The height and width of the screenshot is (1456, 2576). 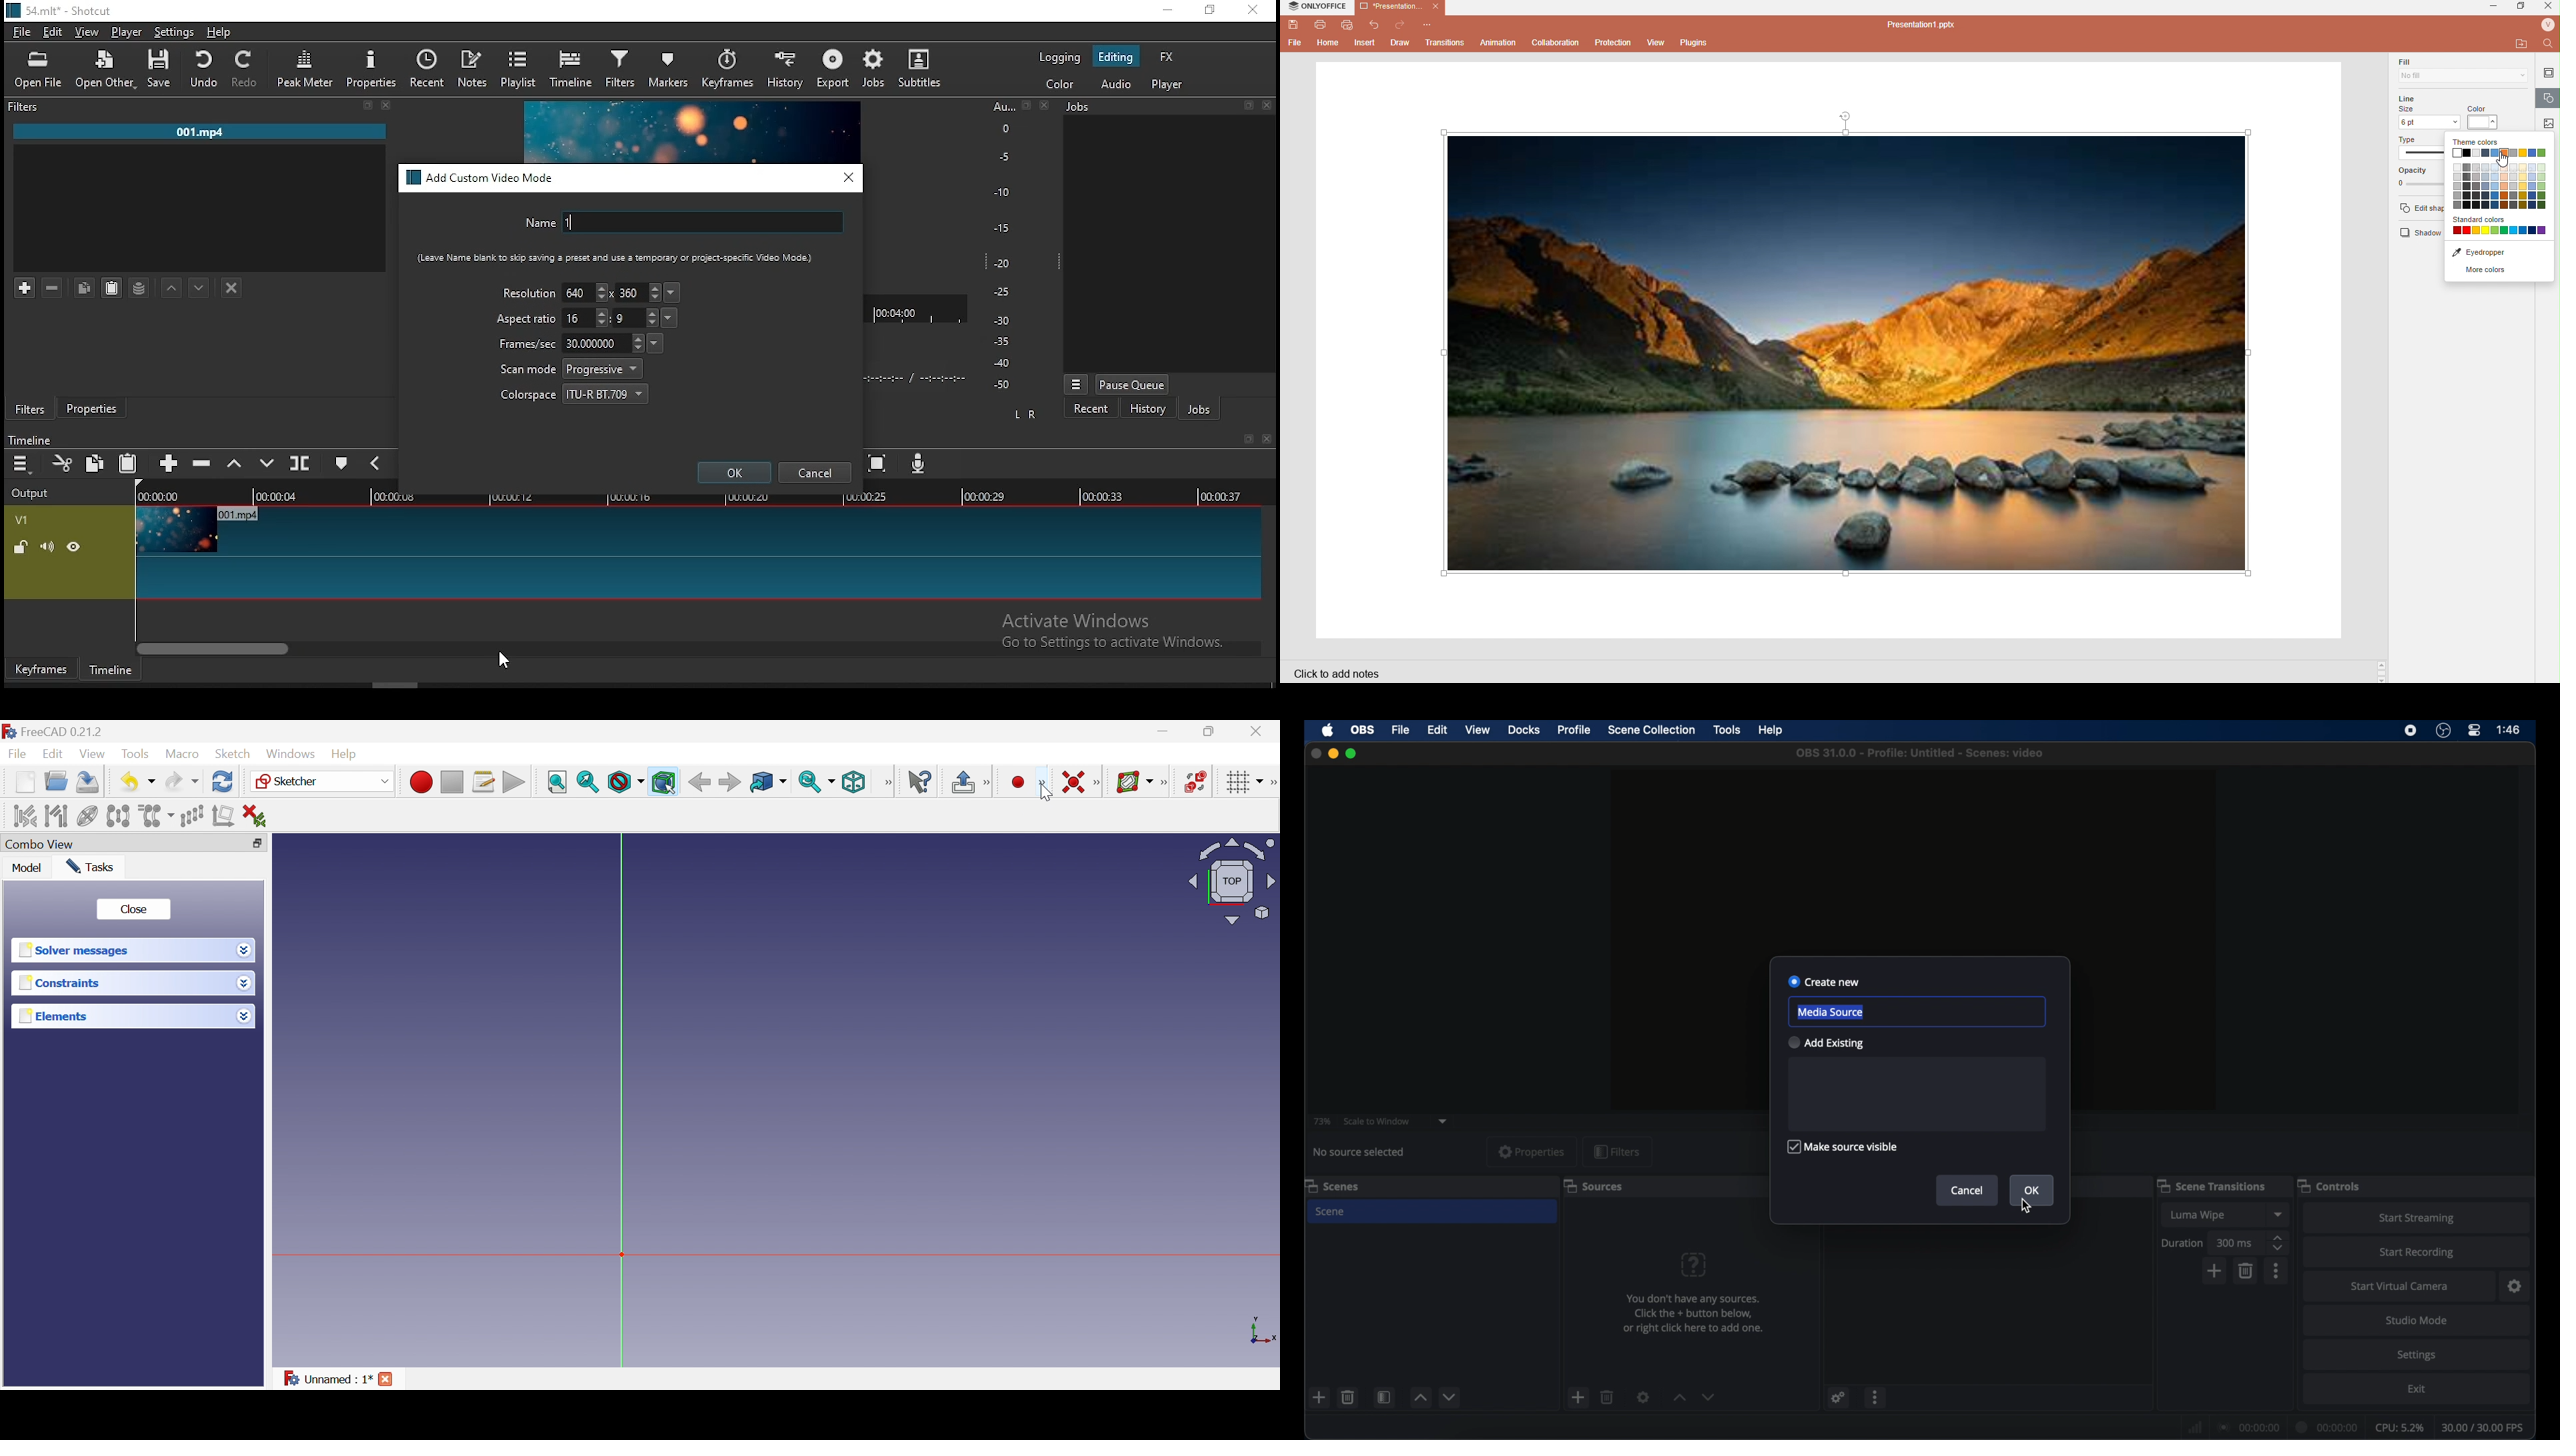 What do you see at coordinates (1875, 1399) in the screenshot?
I see `more options` at bounding box center [1875, 1399].